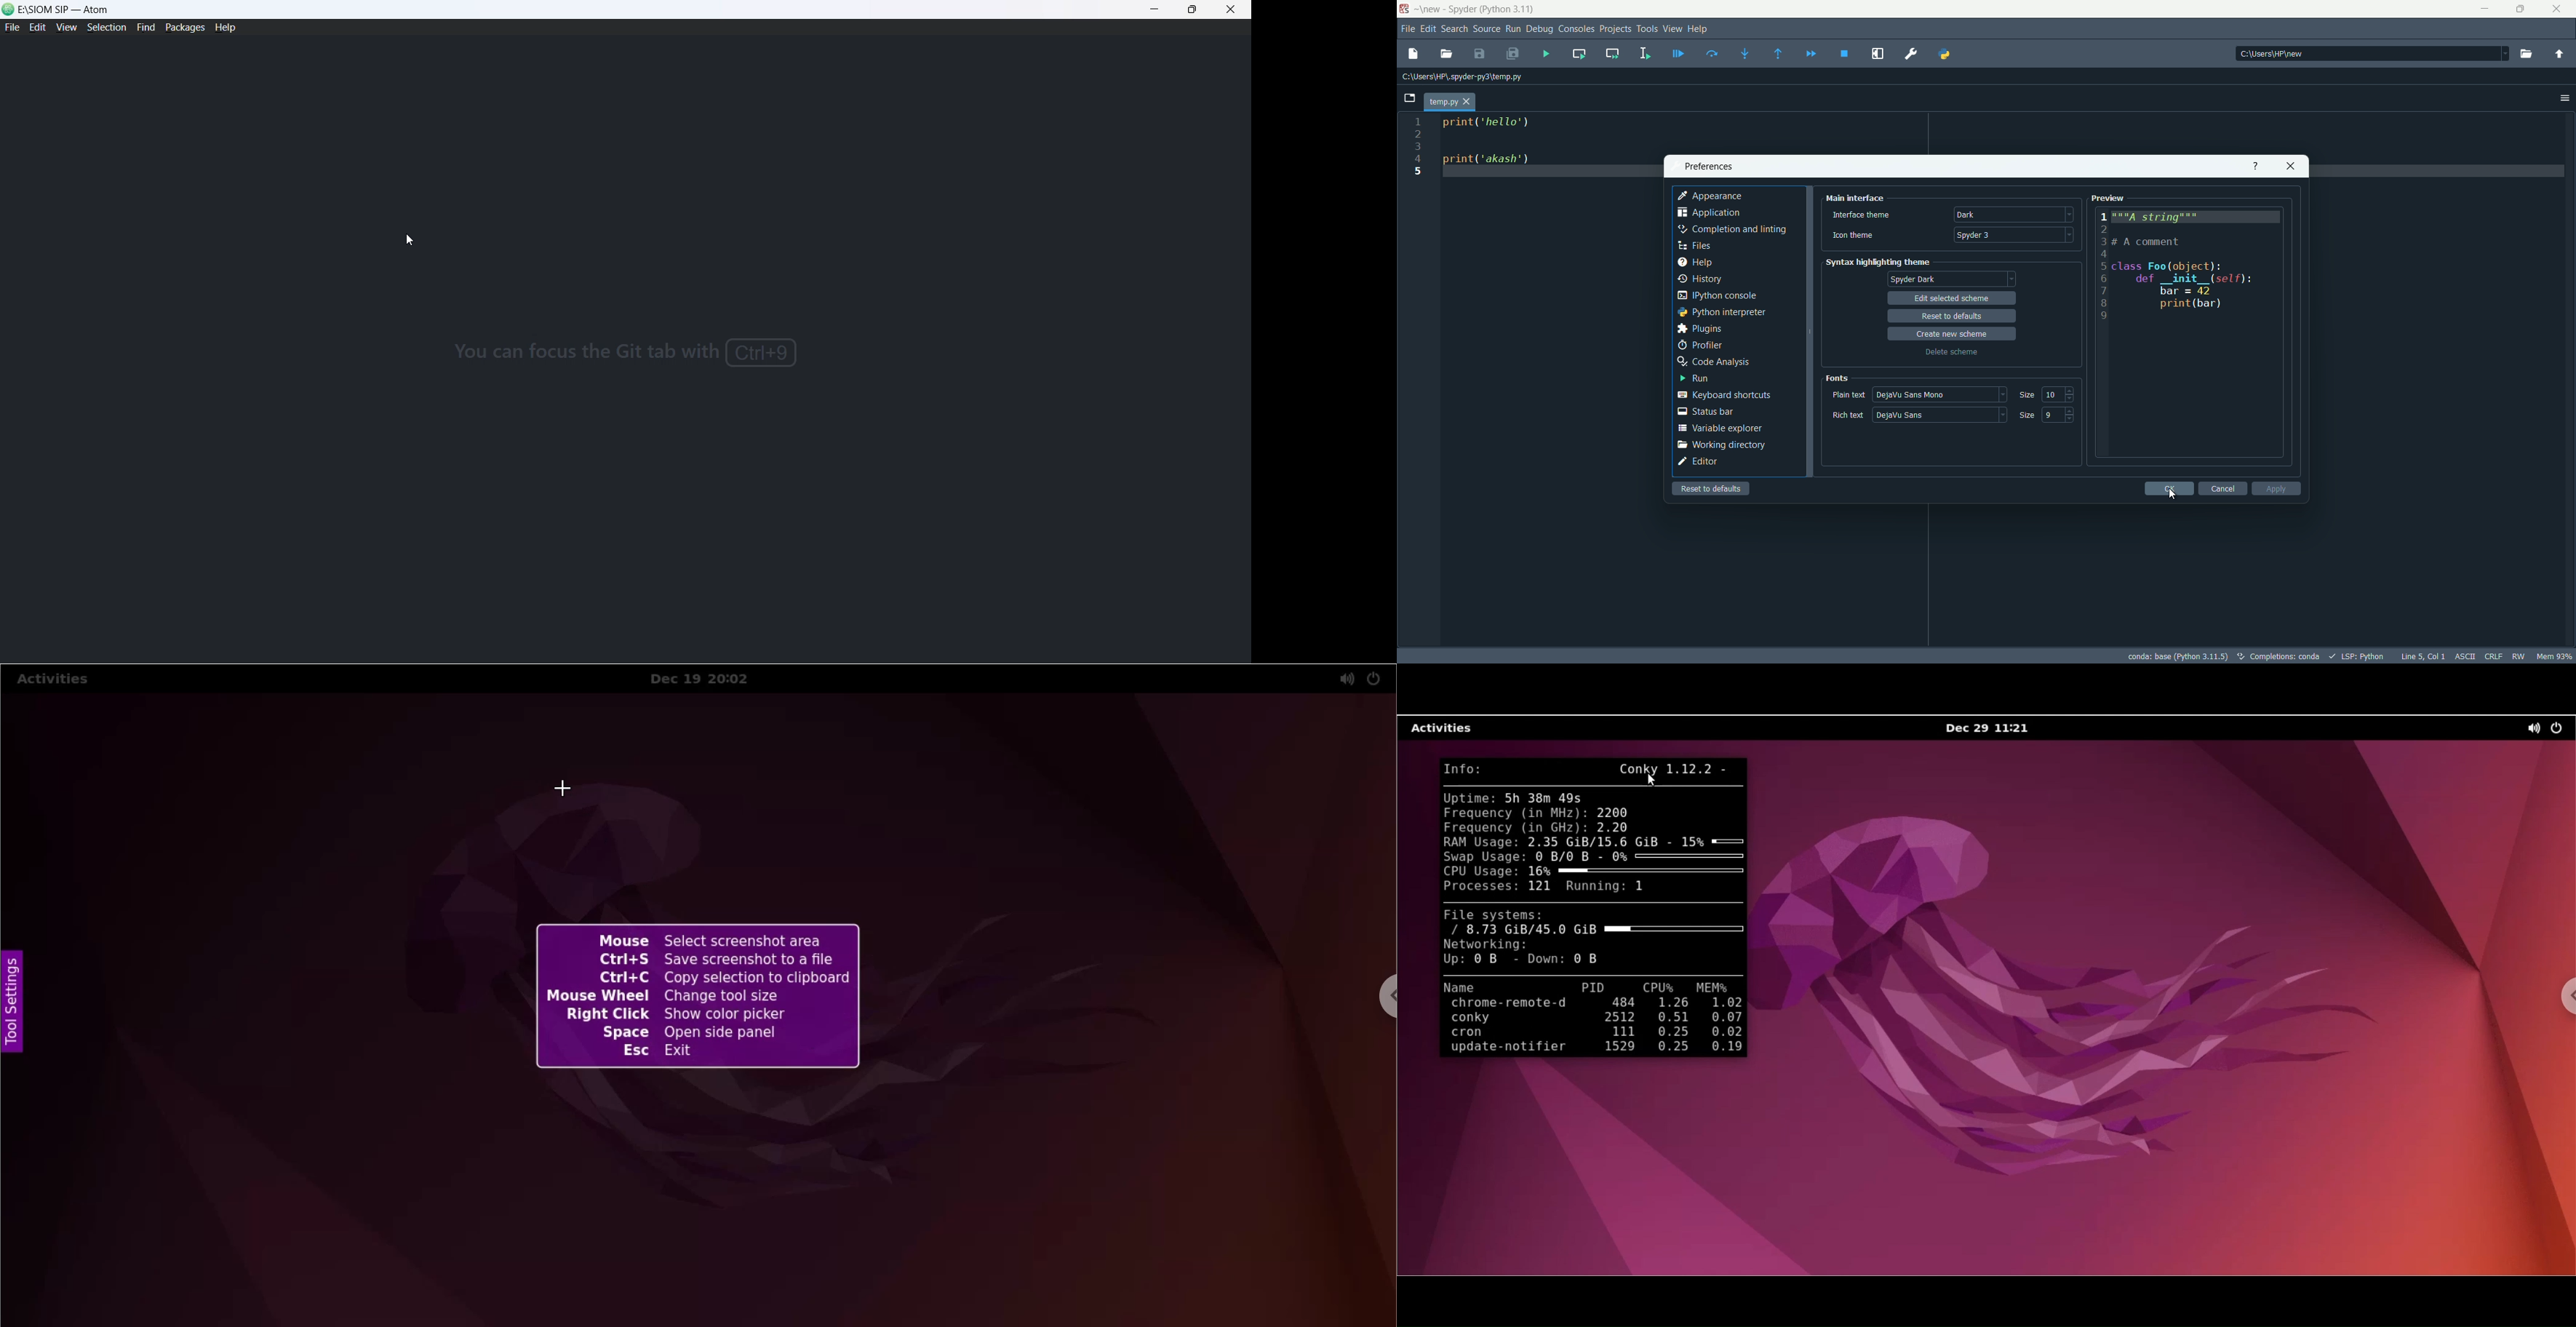  What do you see at coordinates (2559, 9) in the screenshot?
I see `close app` at bounding box center [2559, 9].